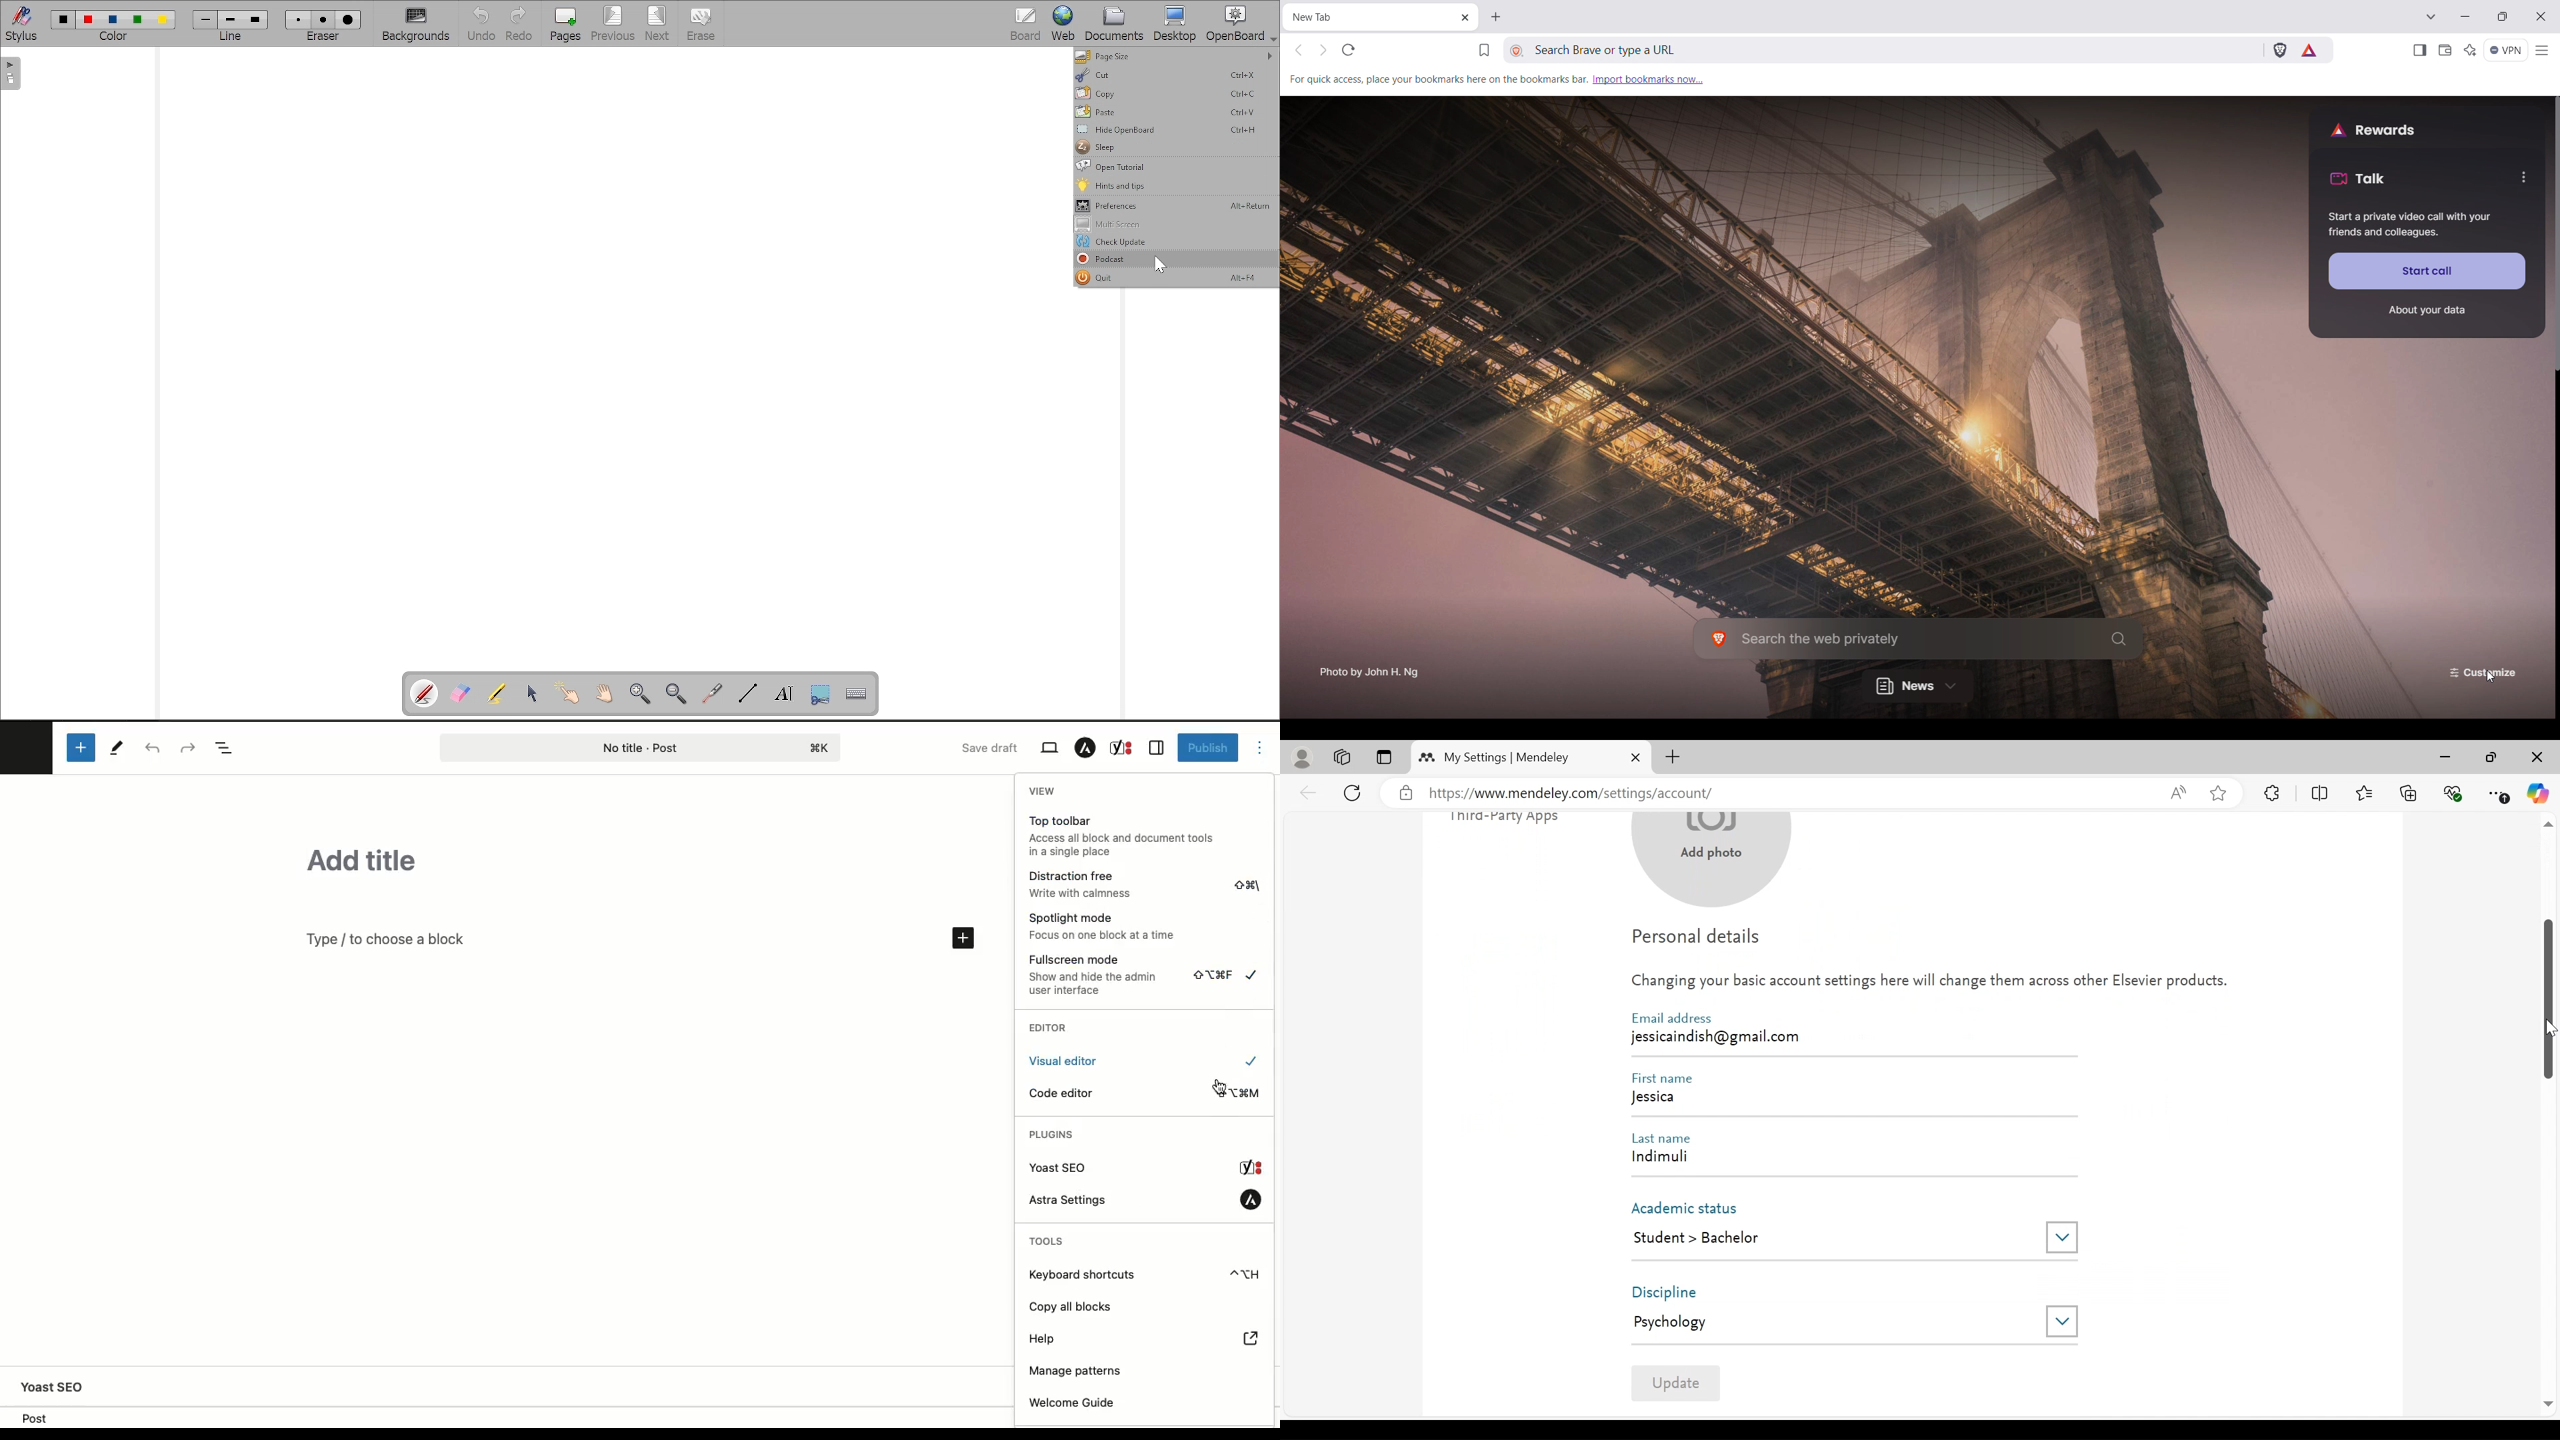 Image resolution: width=2576 pixels, height=1456 pixels. Describe the element at coordinates (1303, 758) in the screenshot. I see `personal` at that location.